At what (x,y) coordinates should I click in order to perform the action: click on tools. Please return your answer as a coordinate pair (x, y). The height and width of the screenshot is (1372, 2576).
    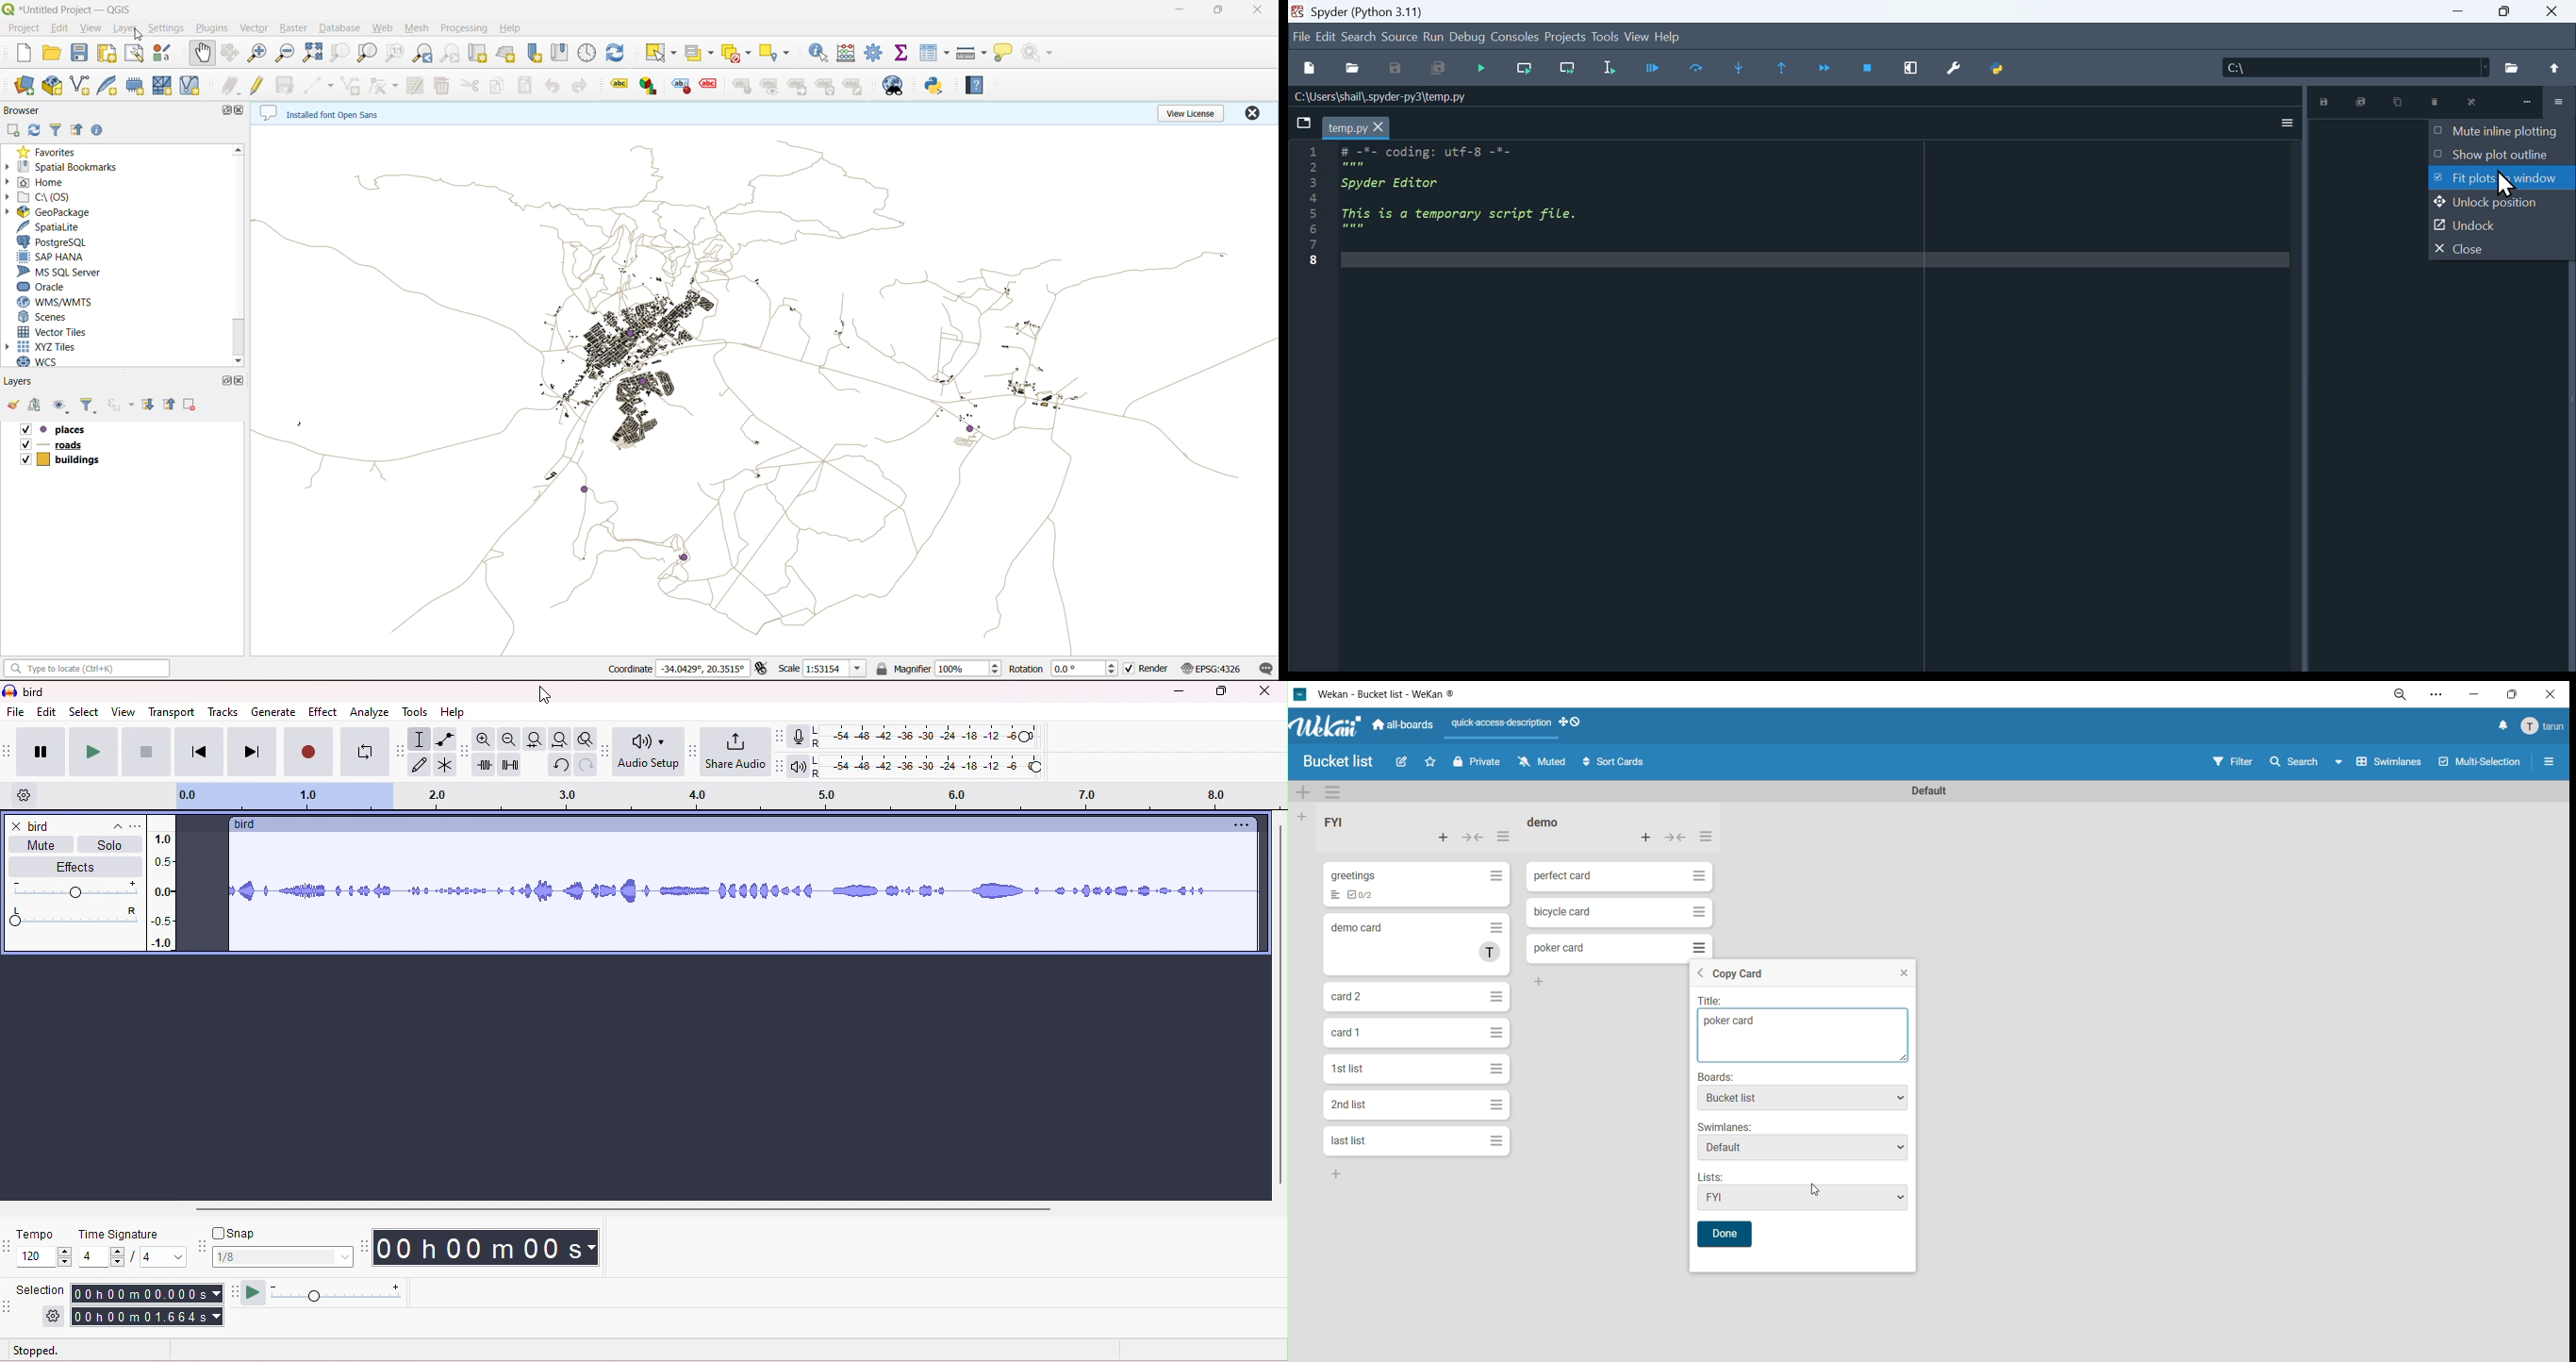
    Looking at the image, I should click on (416, 712).